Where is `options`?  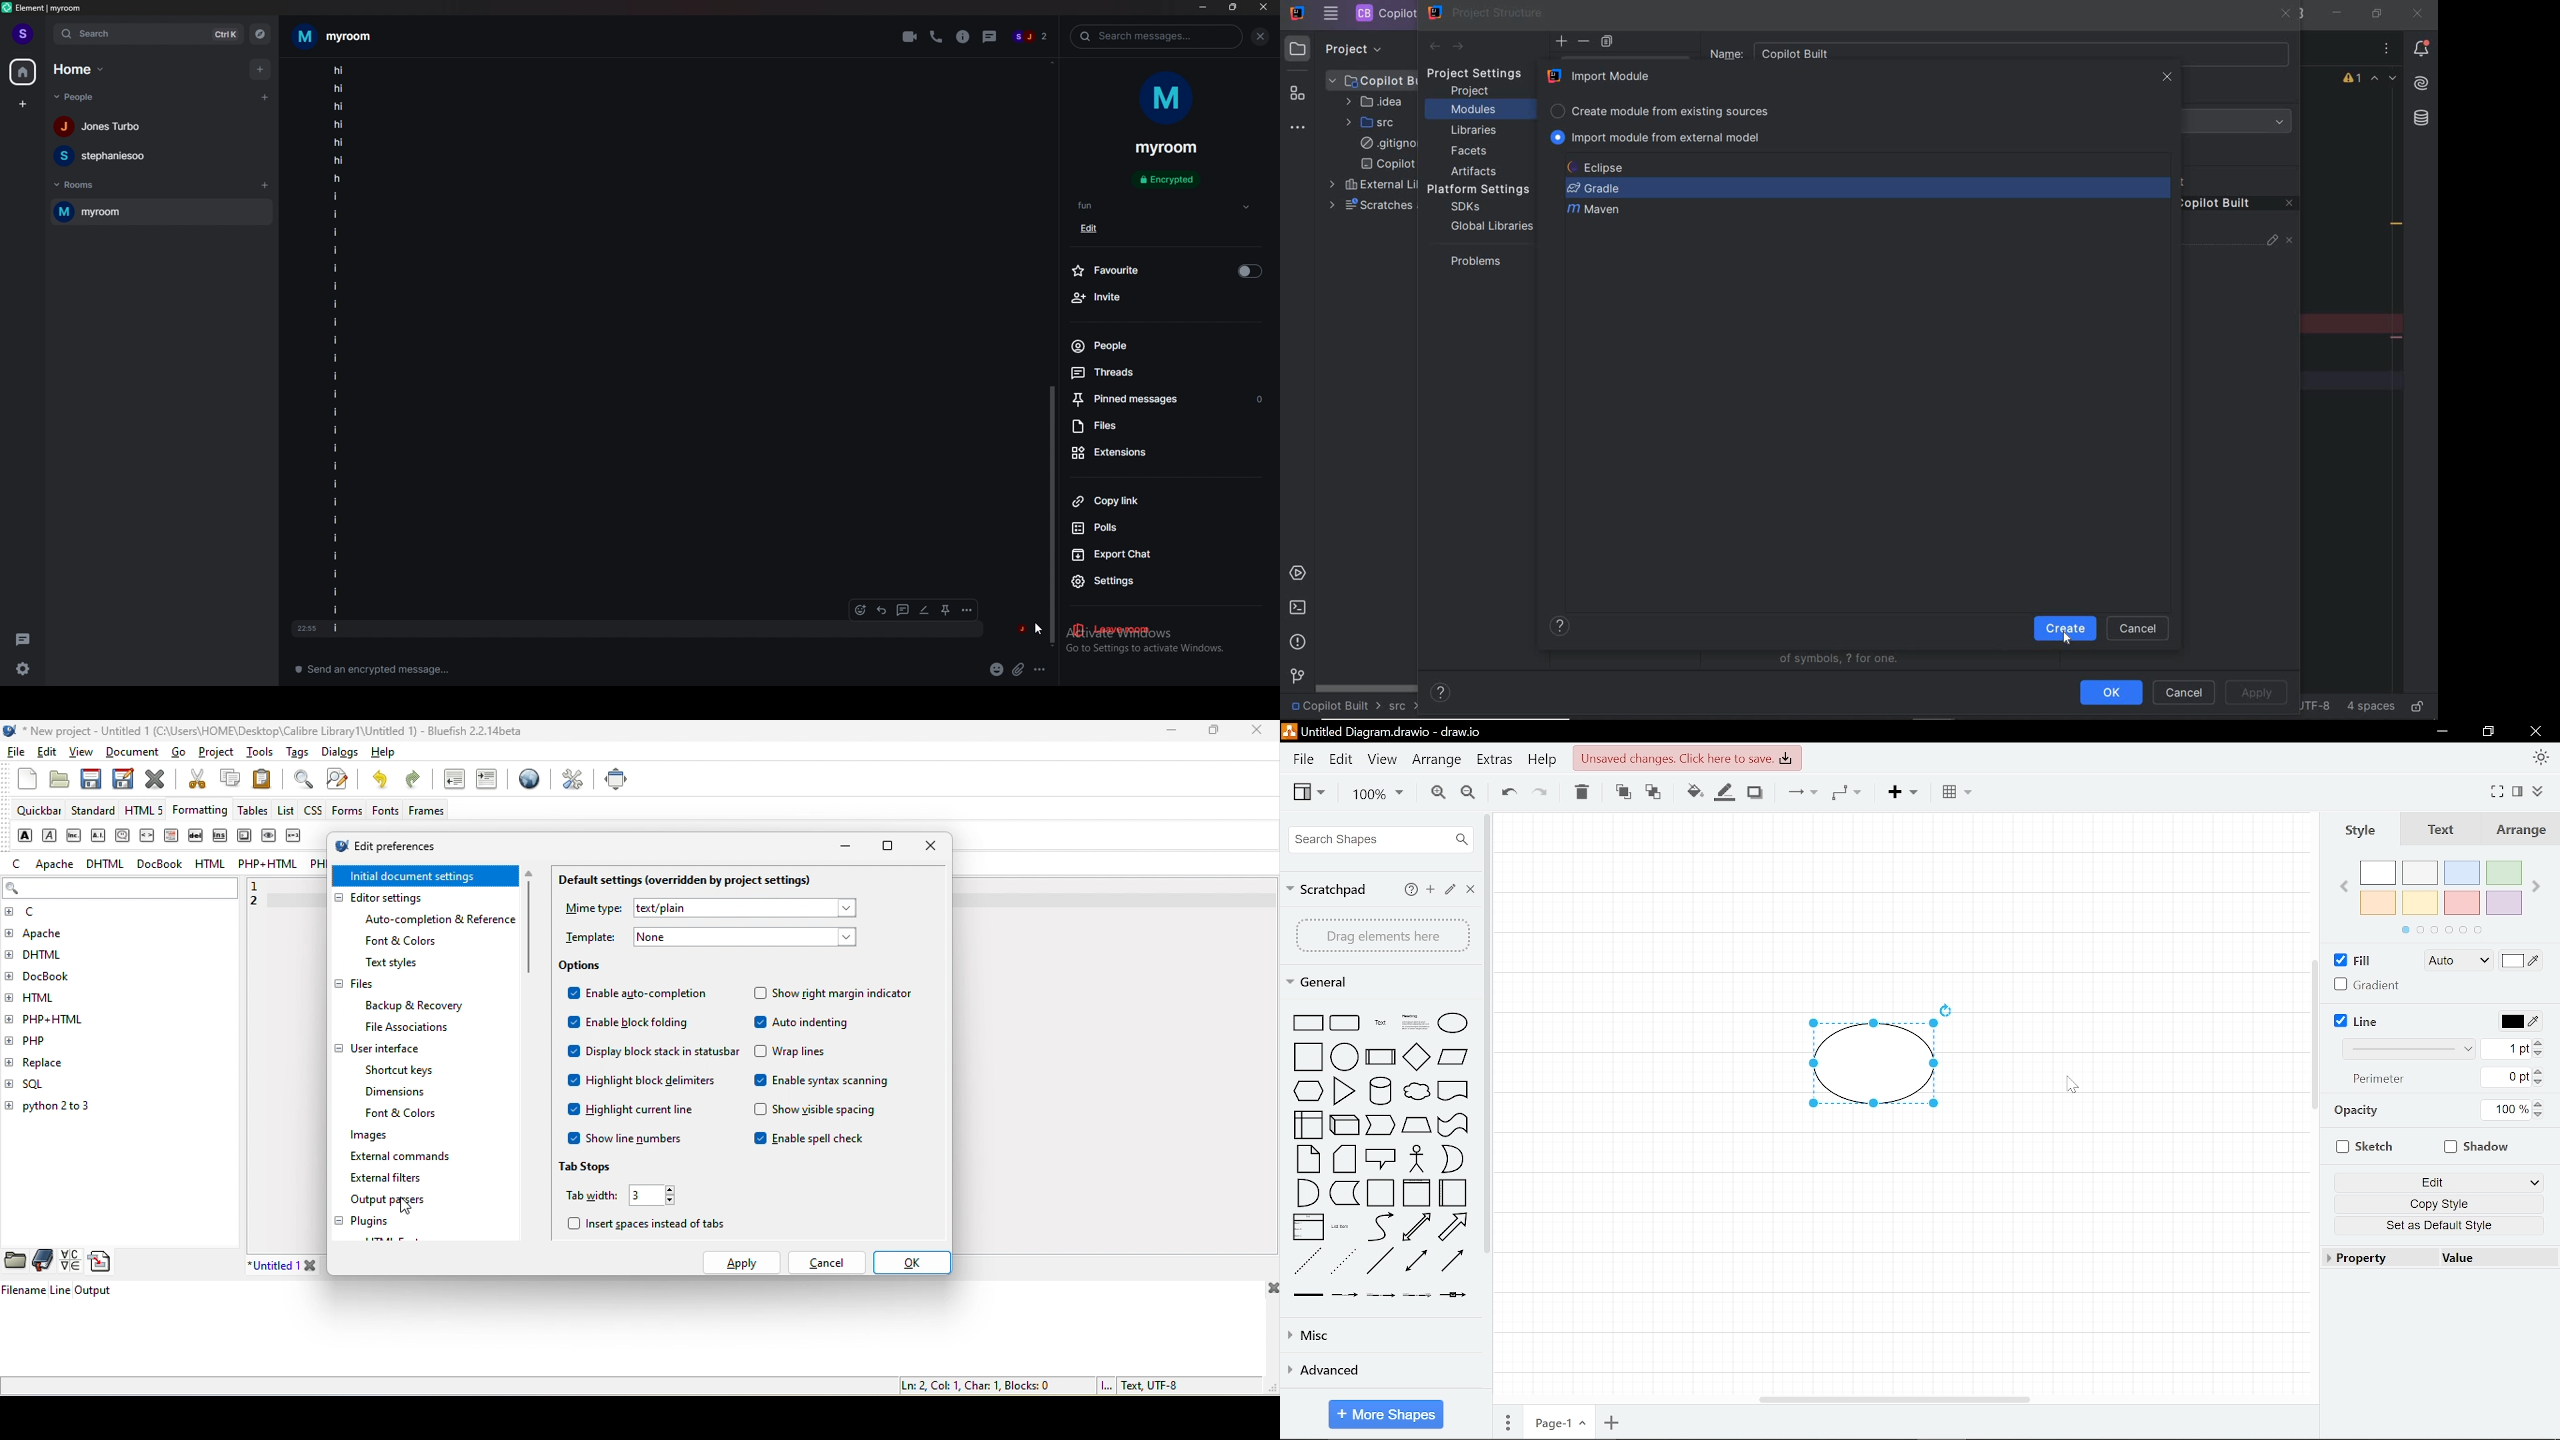
options is located at coordinates (583, 967).